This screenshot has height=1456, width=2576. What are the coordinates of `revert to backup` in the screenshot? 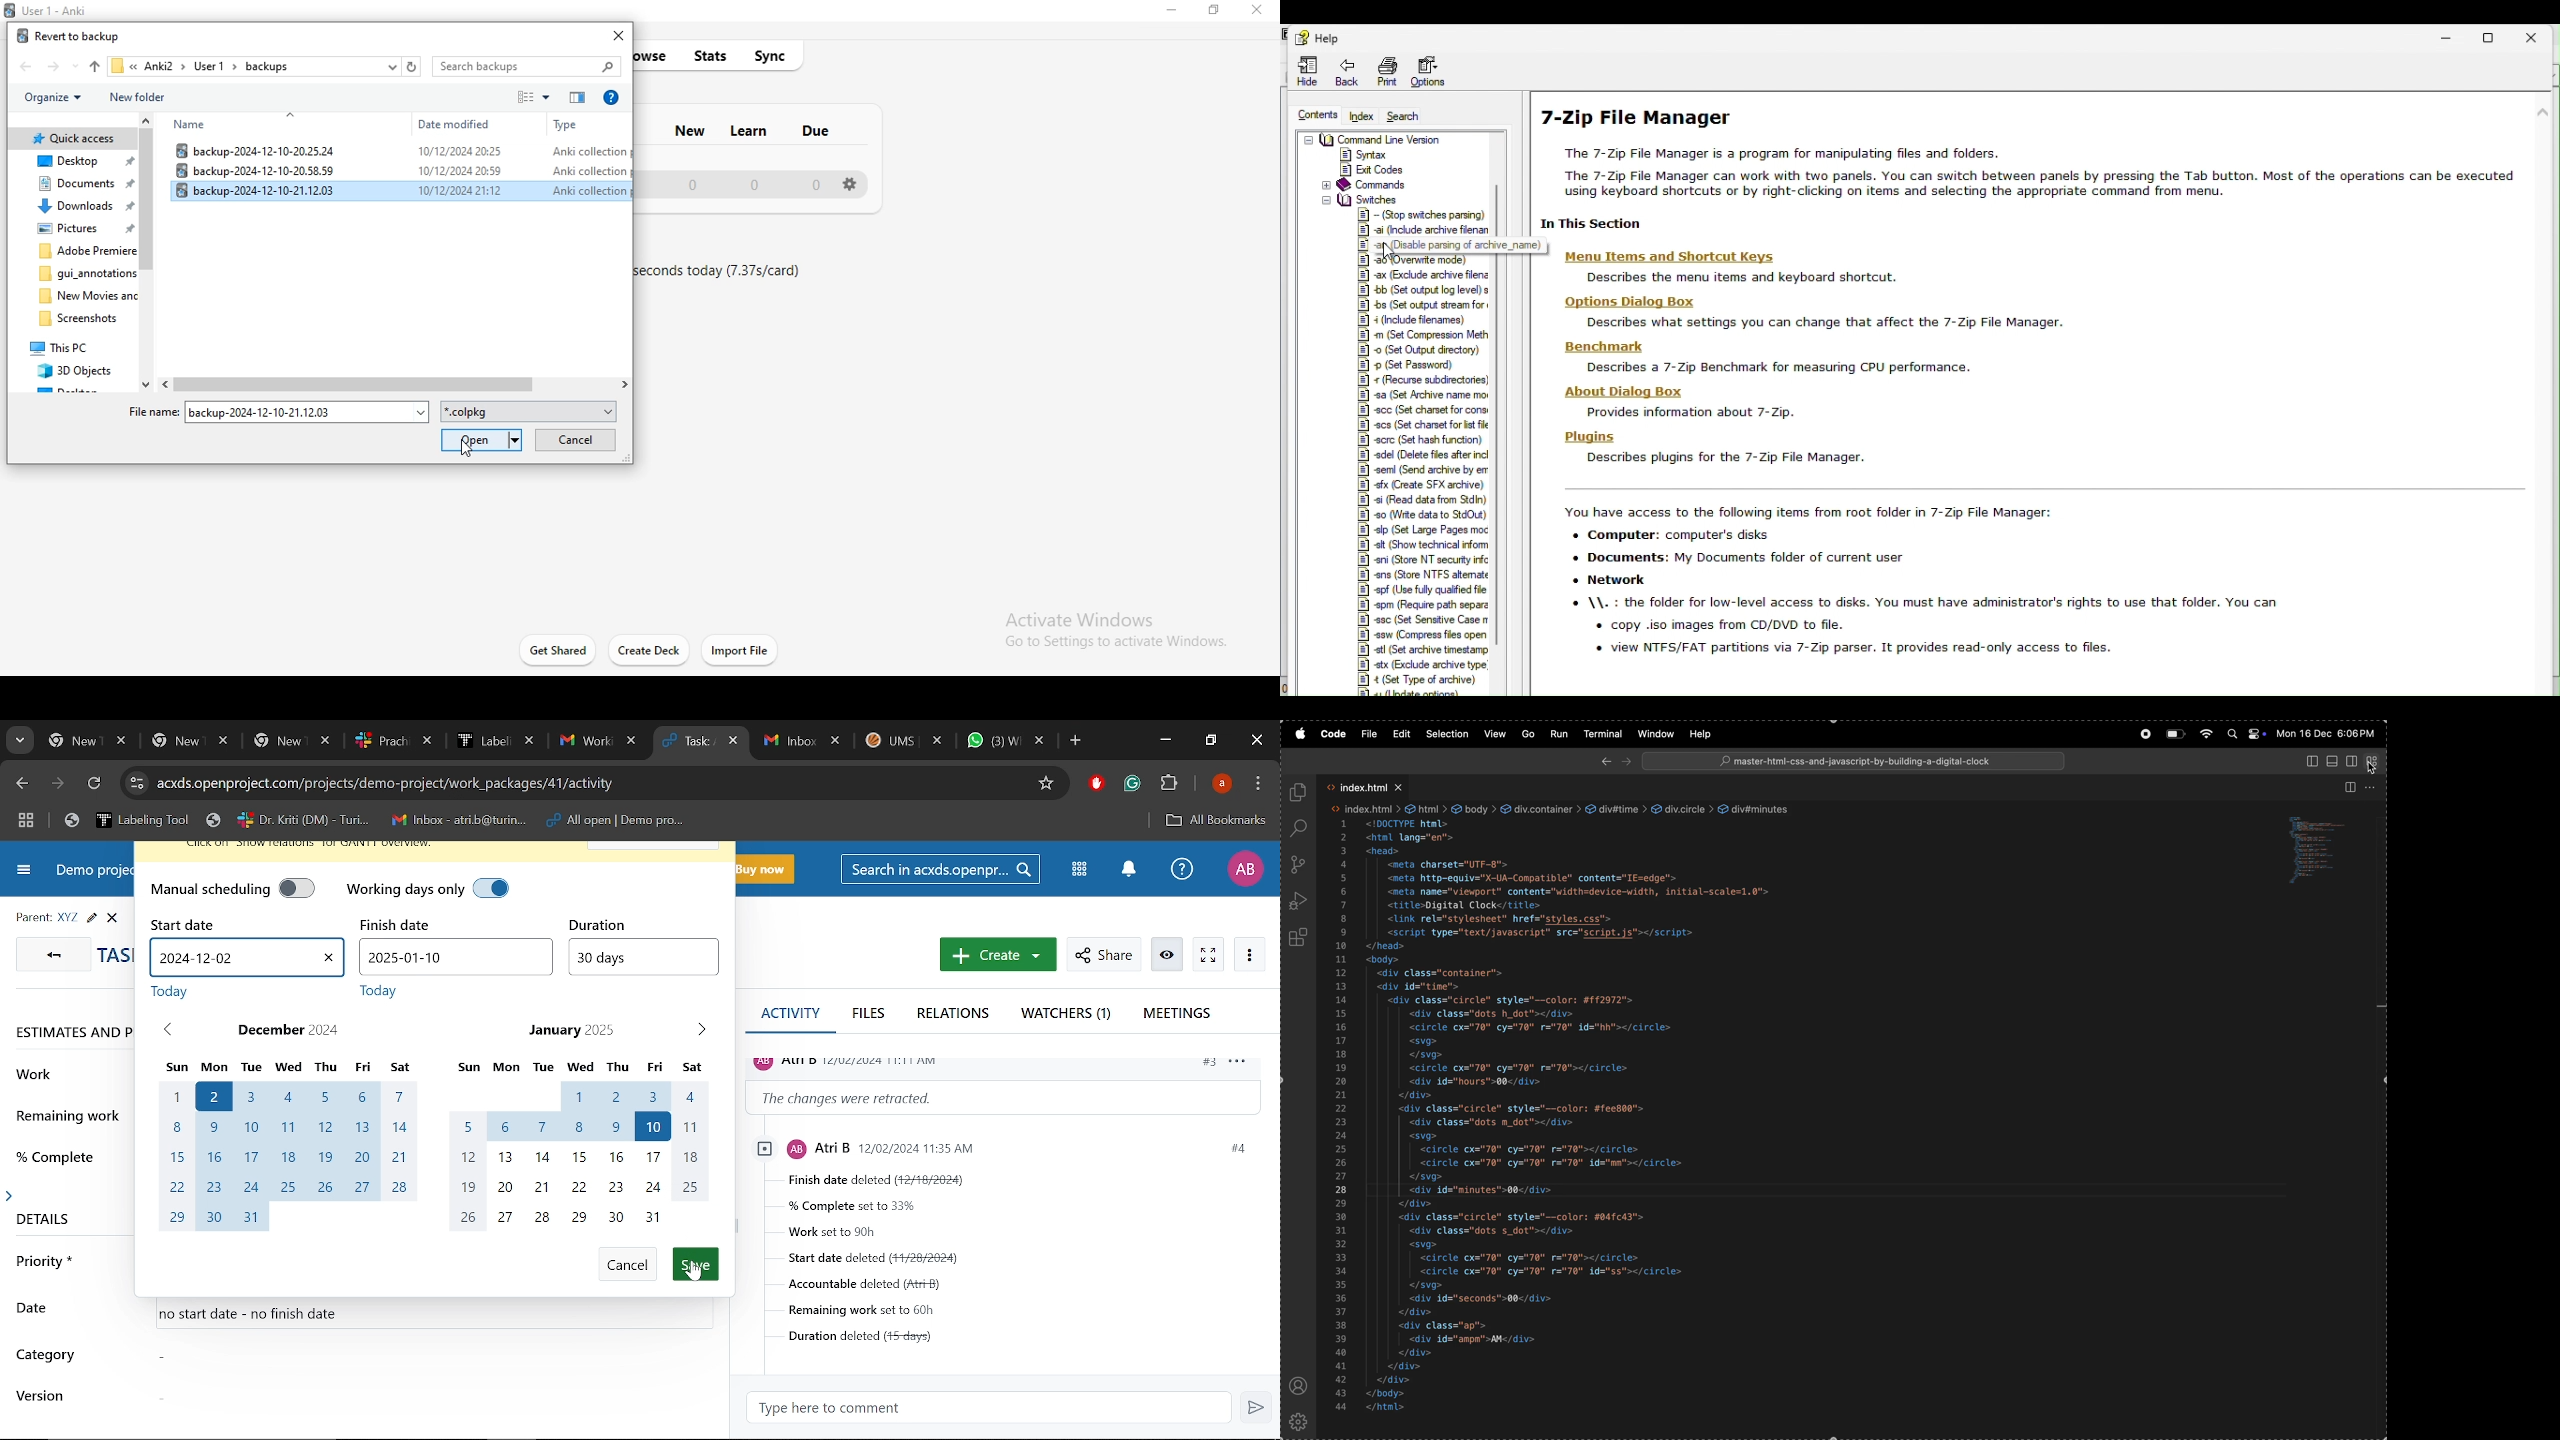 It's located at (70, 35).